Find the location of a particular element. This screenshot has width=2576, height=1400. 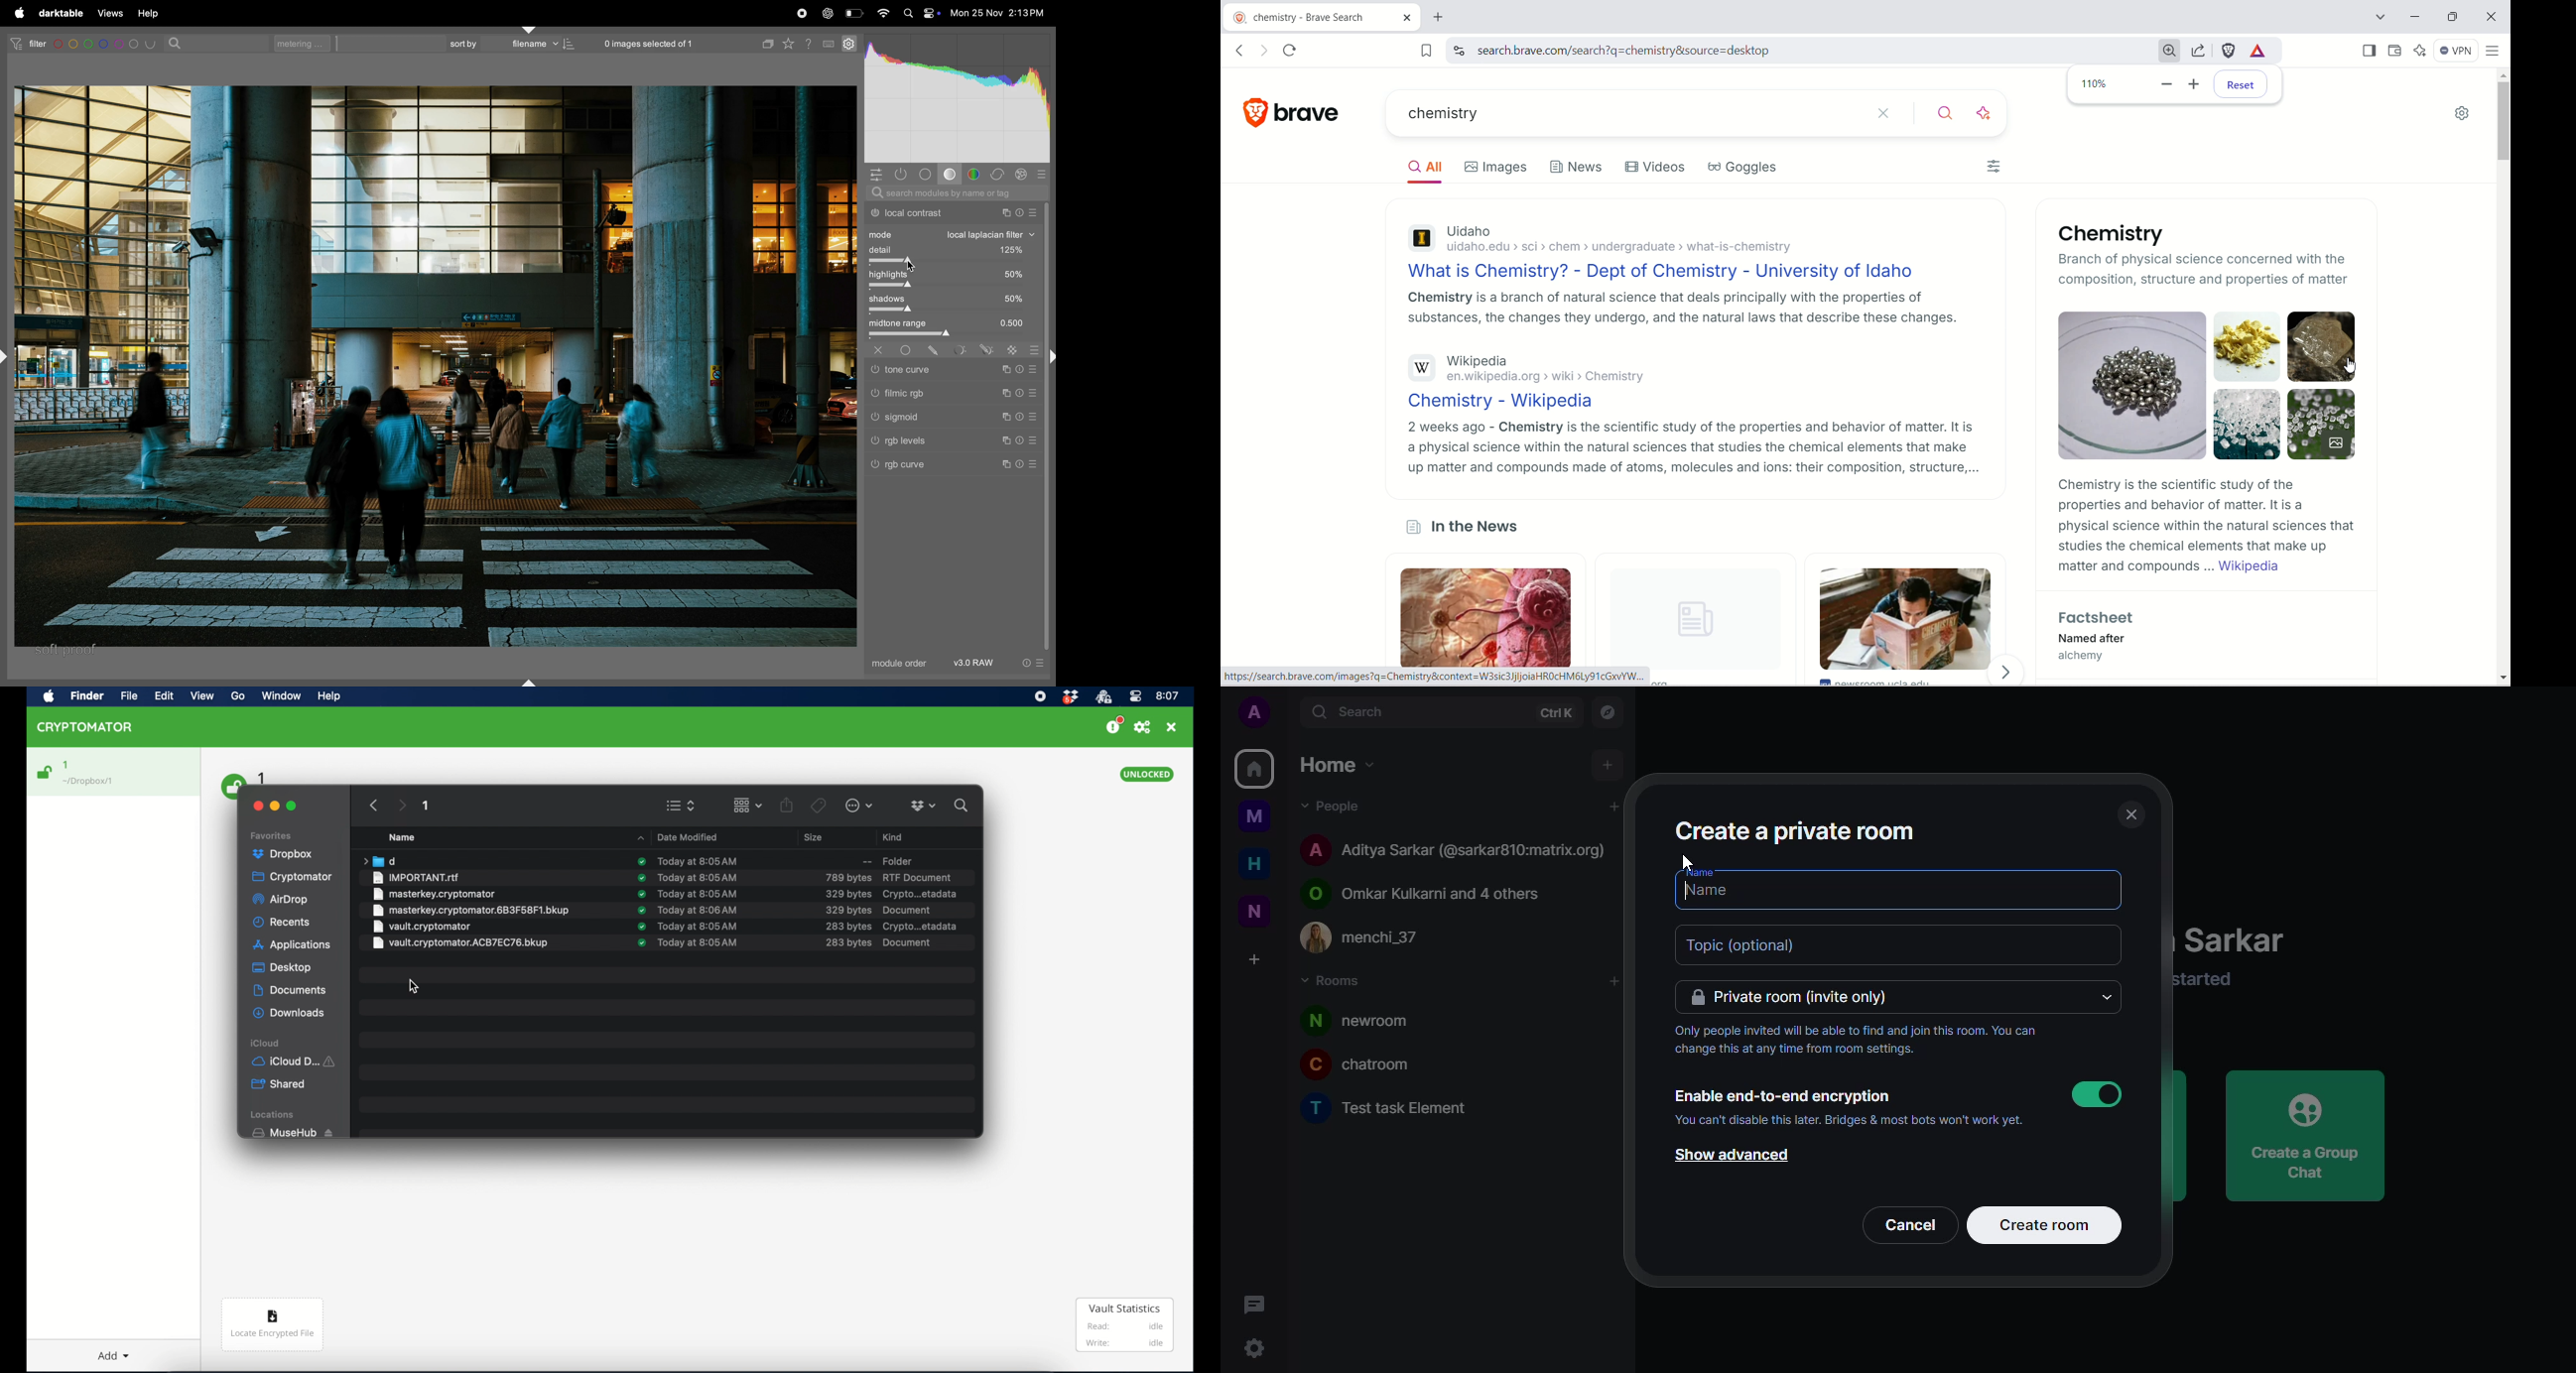

toggle is located at coordinates (953, 263).